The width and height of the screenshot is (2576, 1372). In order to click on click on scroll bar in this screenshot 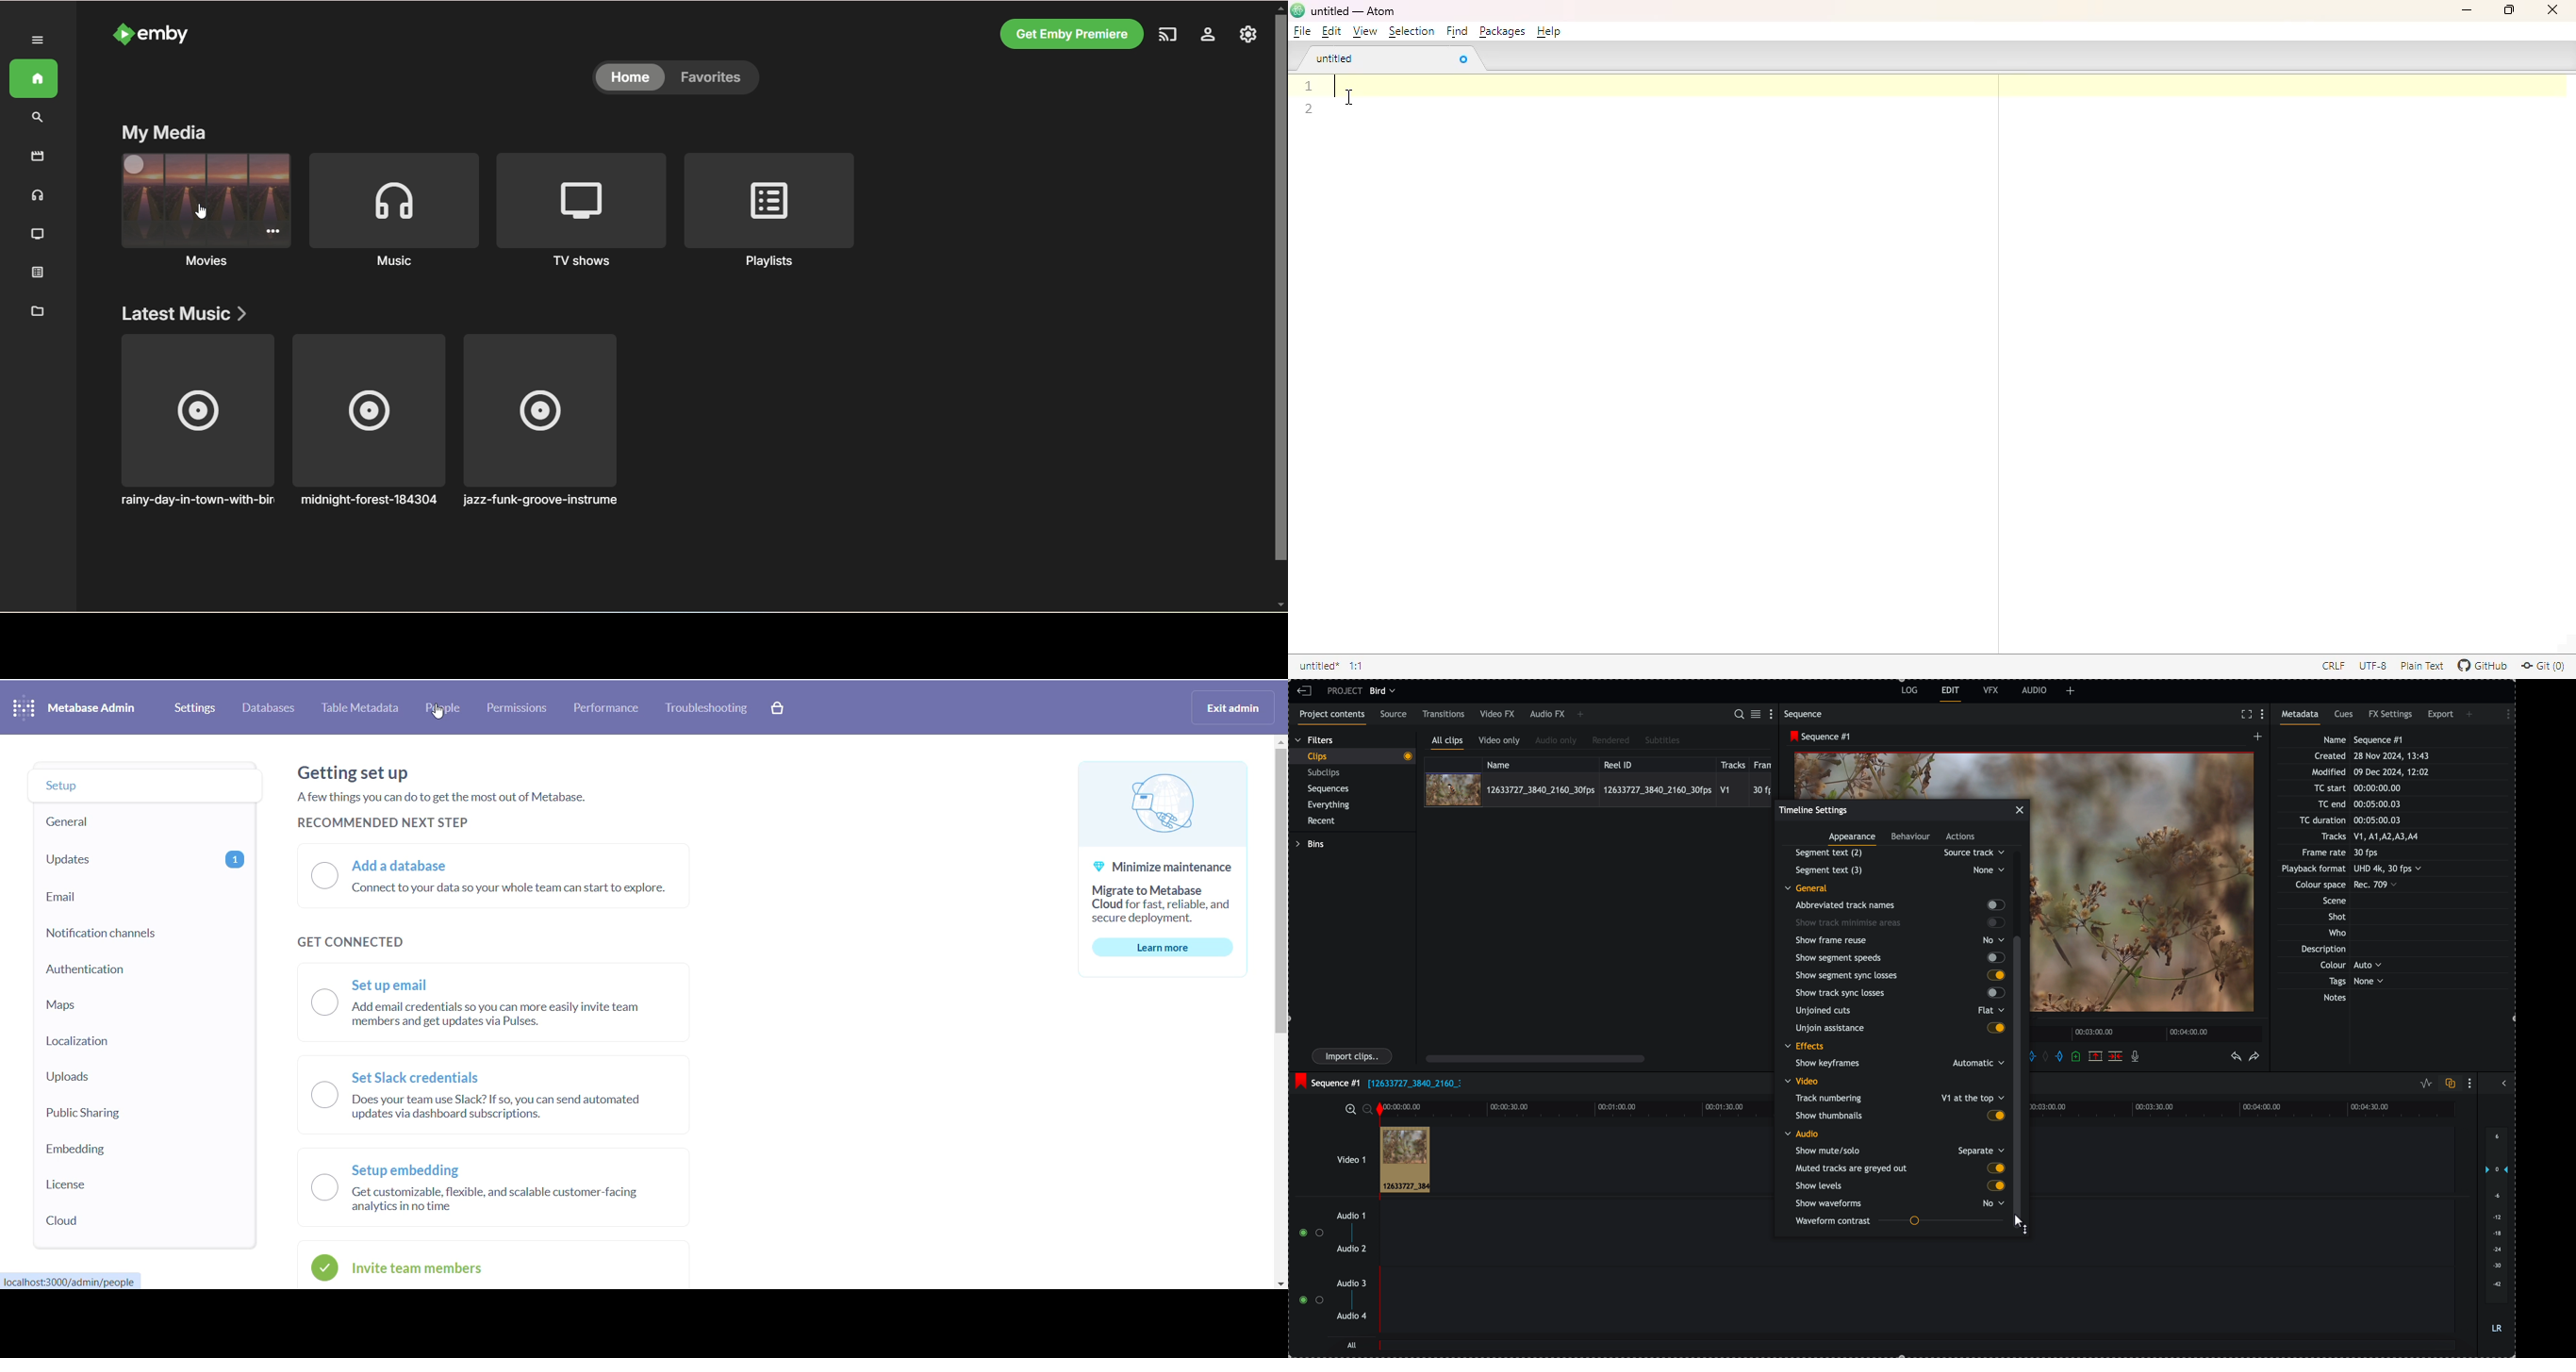, I will do `click(2020, 999)`.